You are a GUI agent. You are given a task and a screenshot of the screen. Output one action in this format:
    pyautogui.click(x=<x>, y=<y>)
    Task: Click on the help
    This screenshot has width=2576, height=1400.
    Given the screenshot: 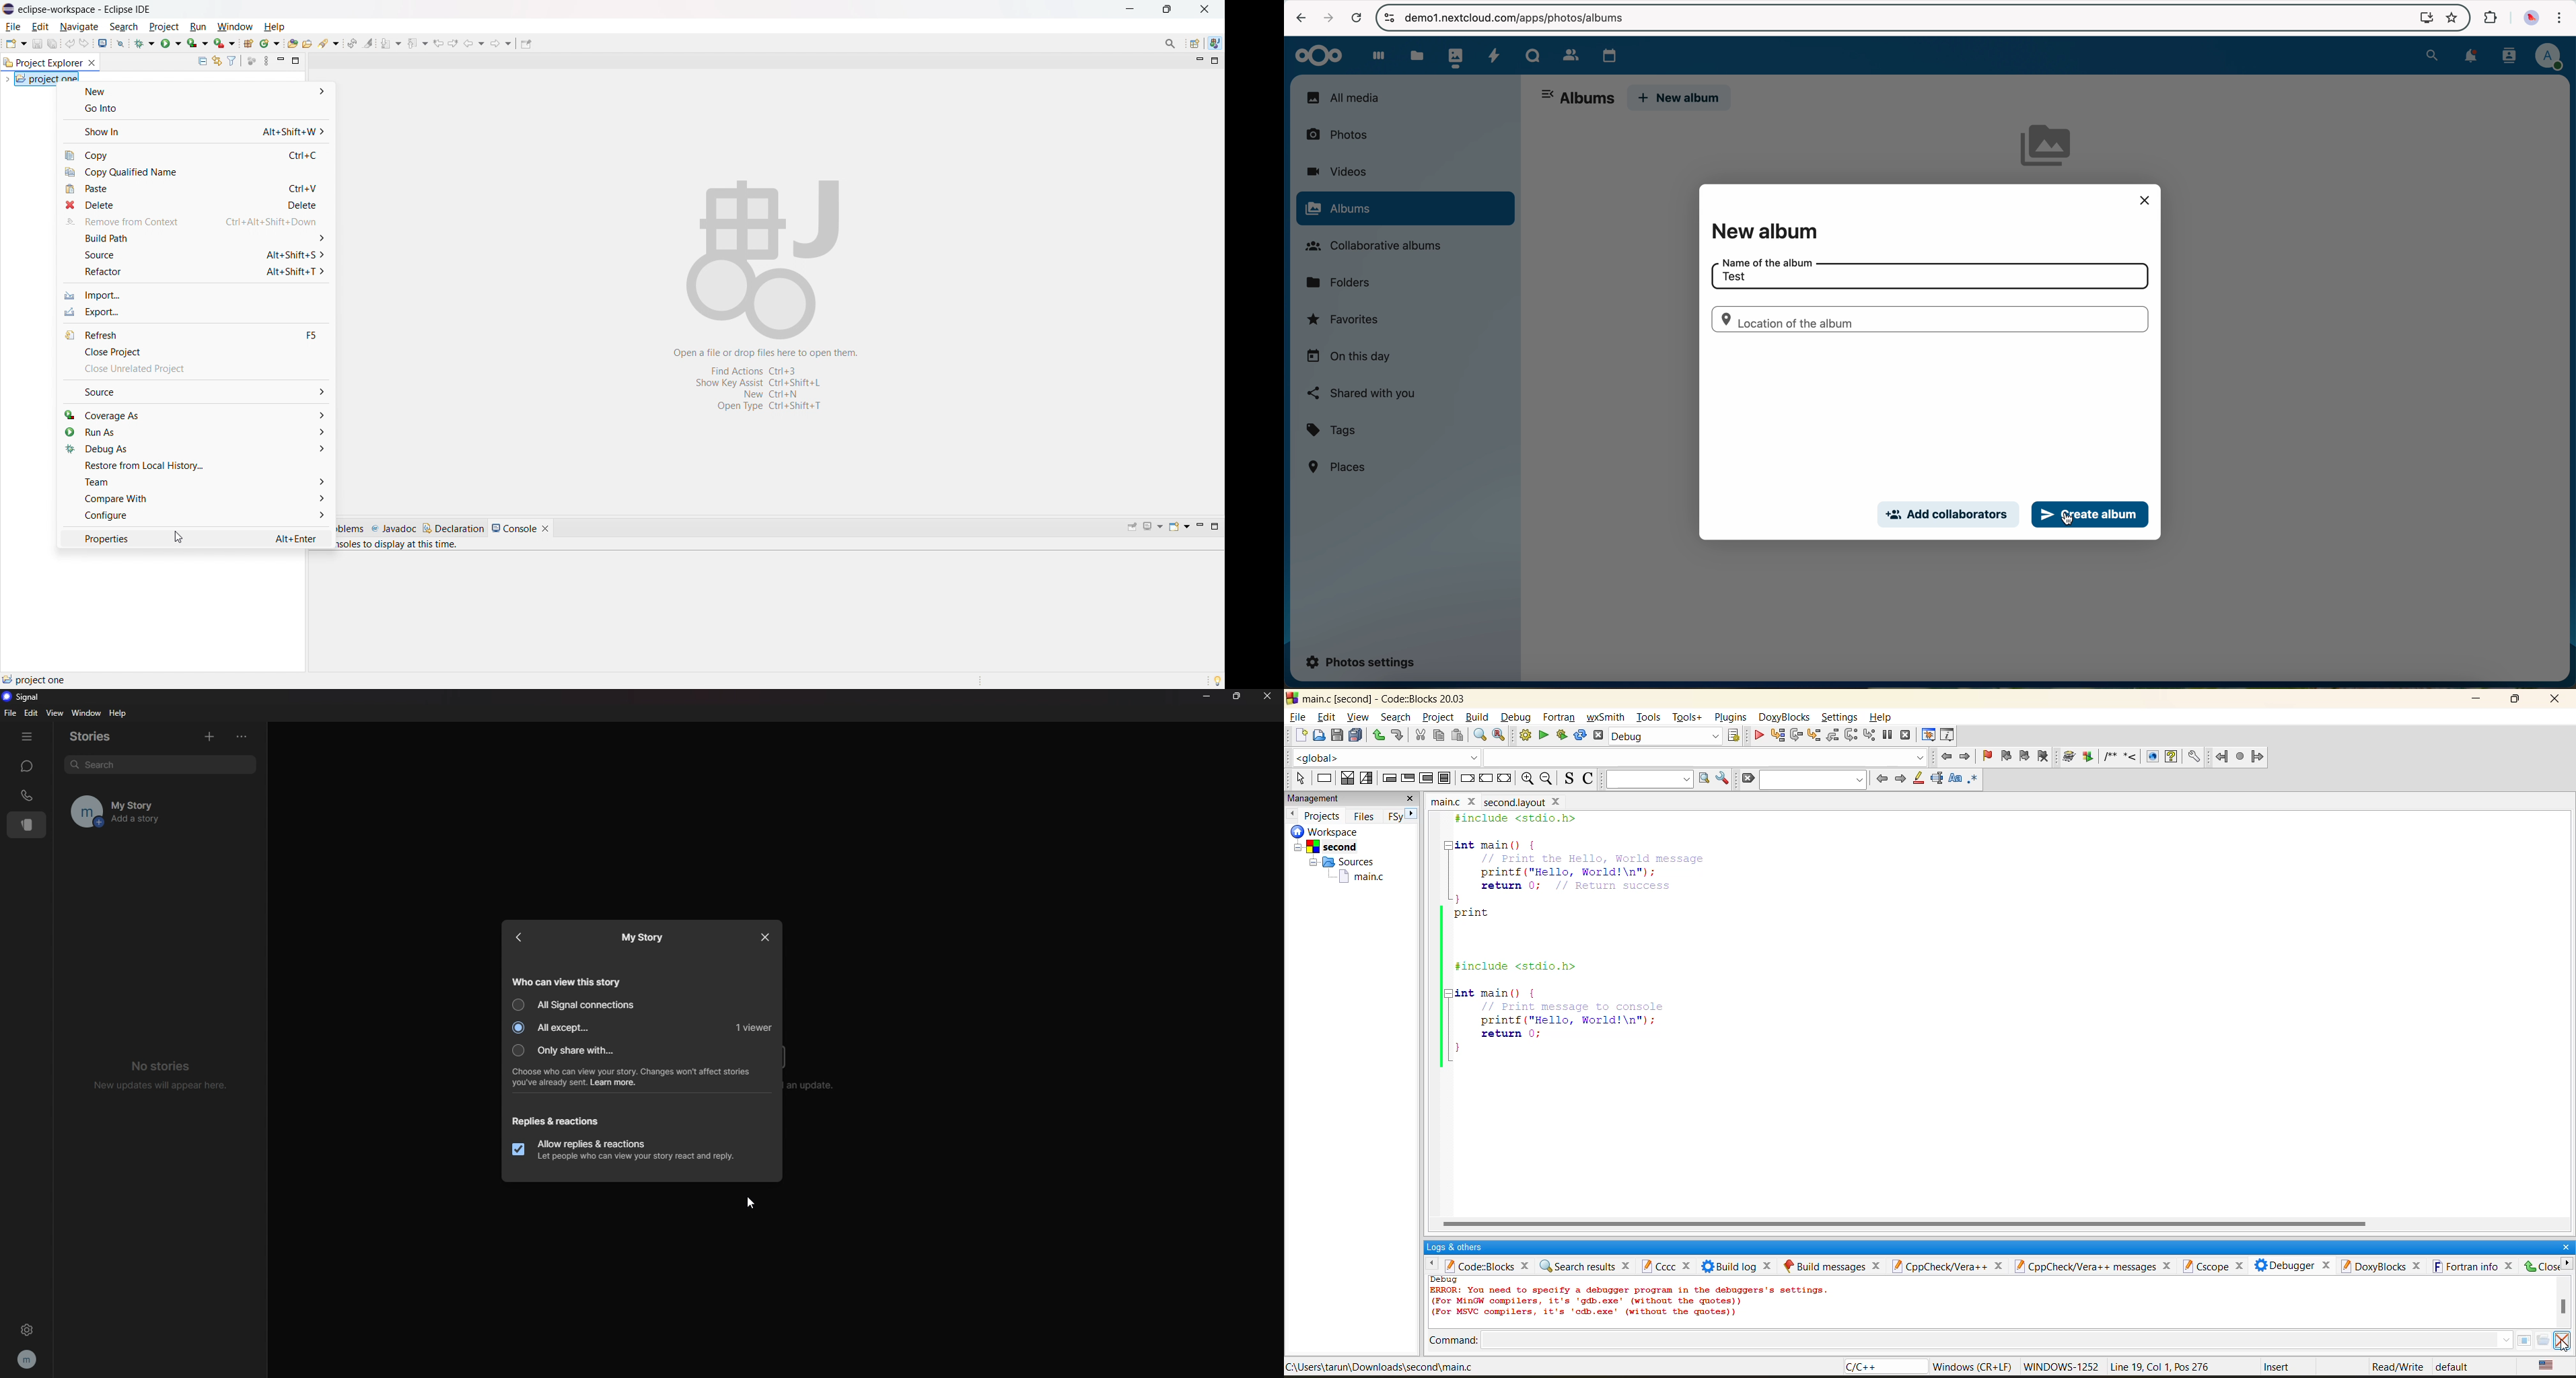 What is the action you would take?
    pyautogui.click(x=1881, y=717)
    